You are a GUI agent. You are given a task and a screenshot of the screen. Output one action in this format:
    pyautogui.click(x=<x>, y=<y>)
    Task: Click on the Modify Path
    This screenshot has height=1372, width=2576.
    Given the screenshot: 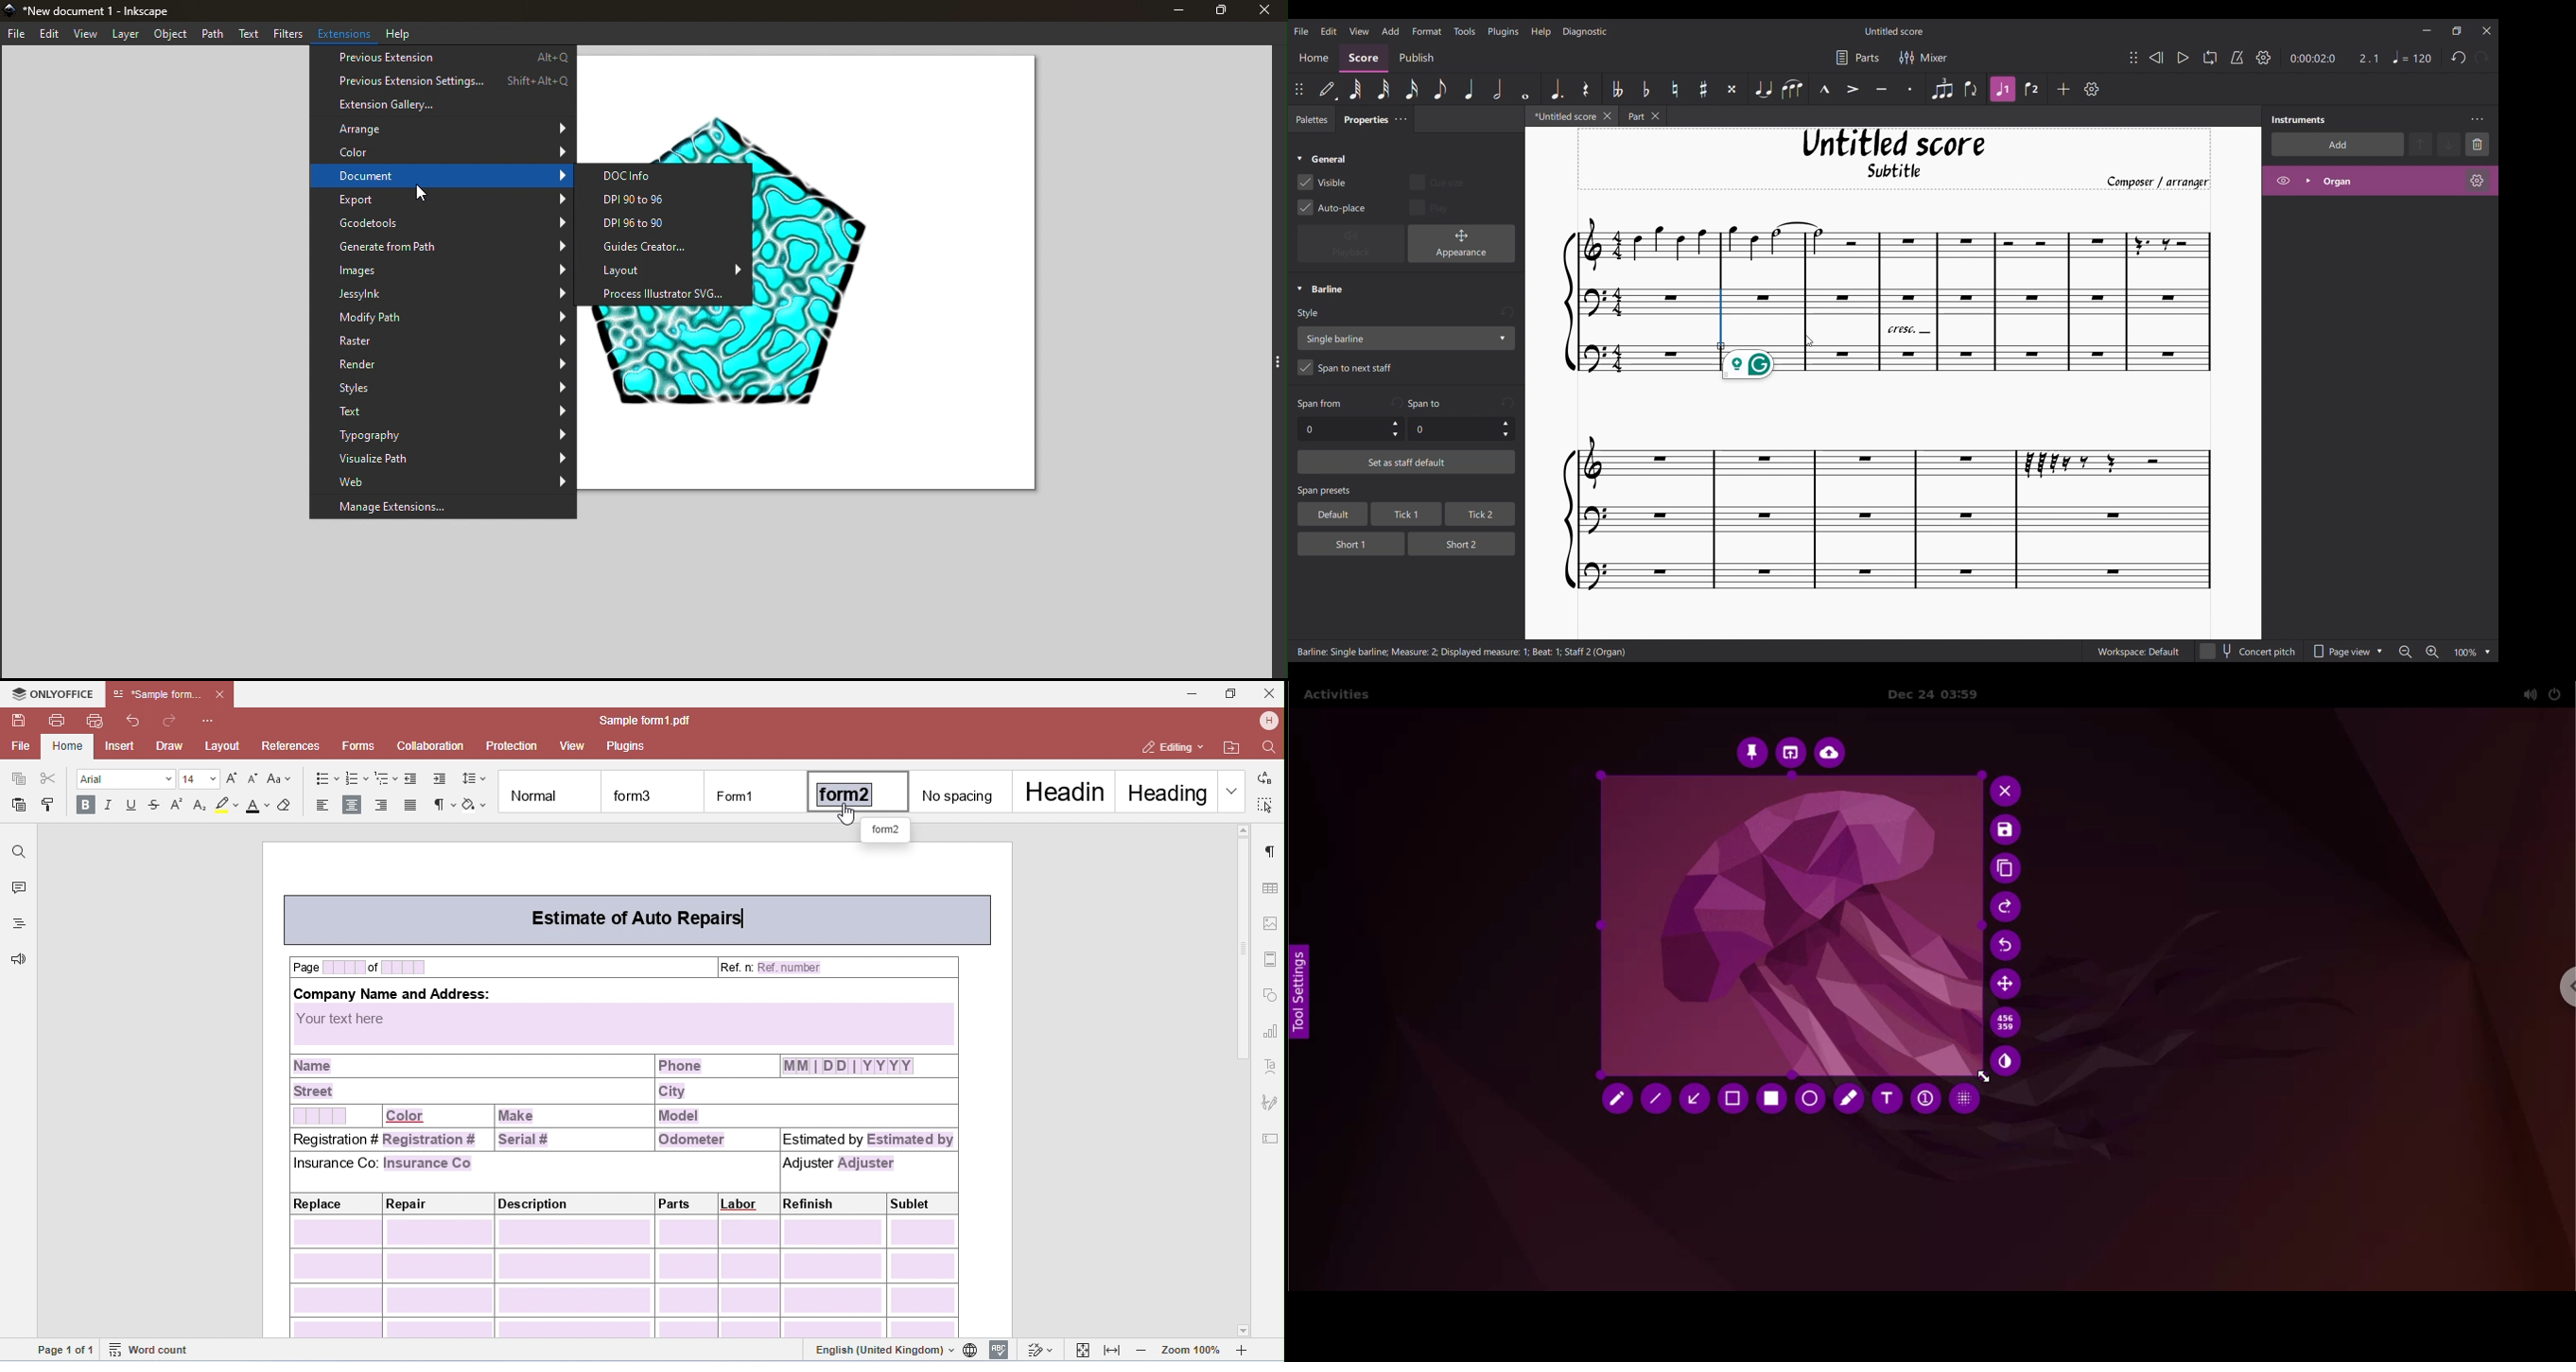 What is the action you would take?
    pyautogui.click(x=444, y=320)
    